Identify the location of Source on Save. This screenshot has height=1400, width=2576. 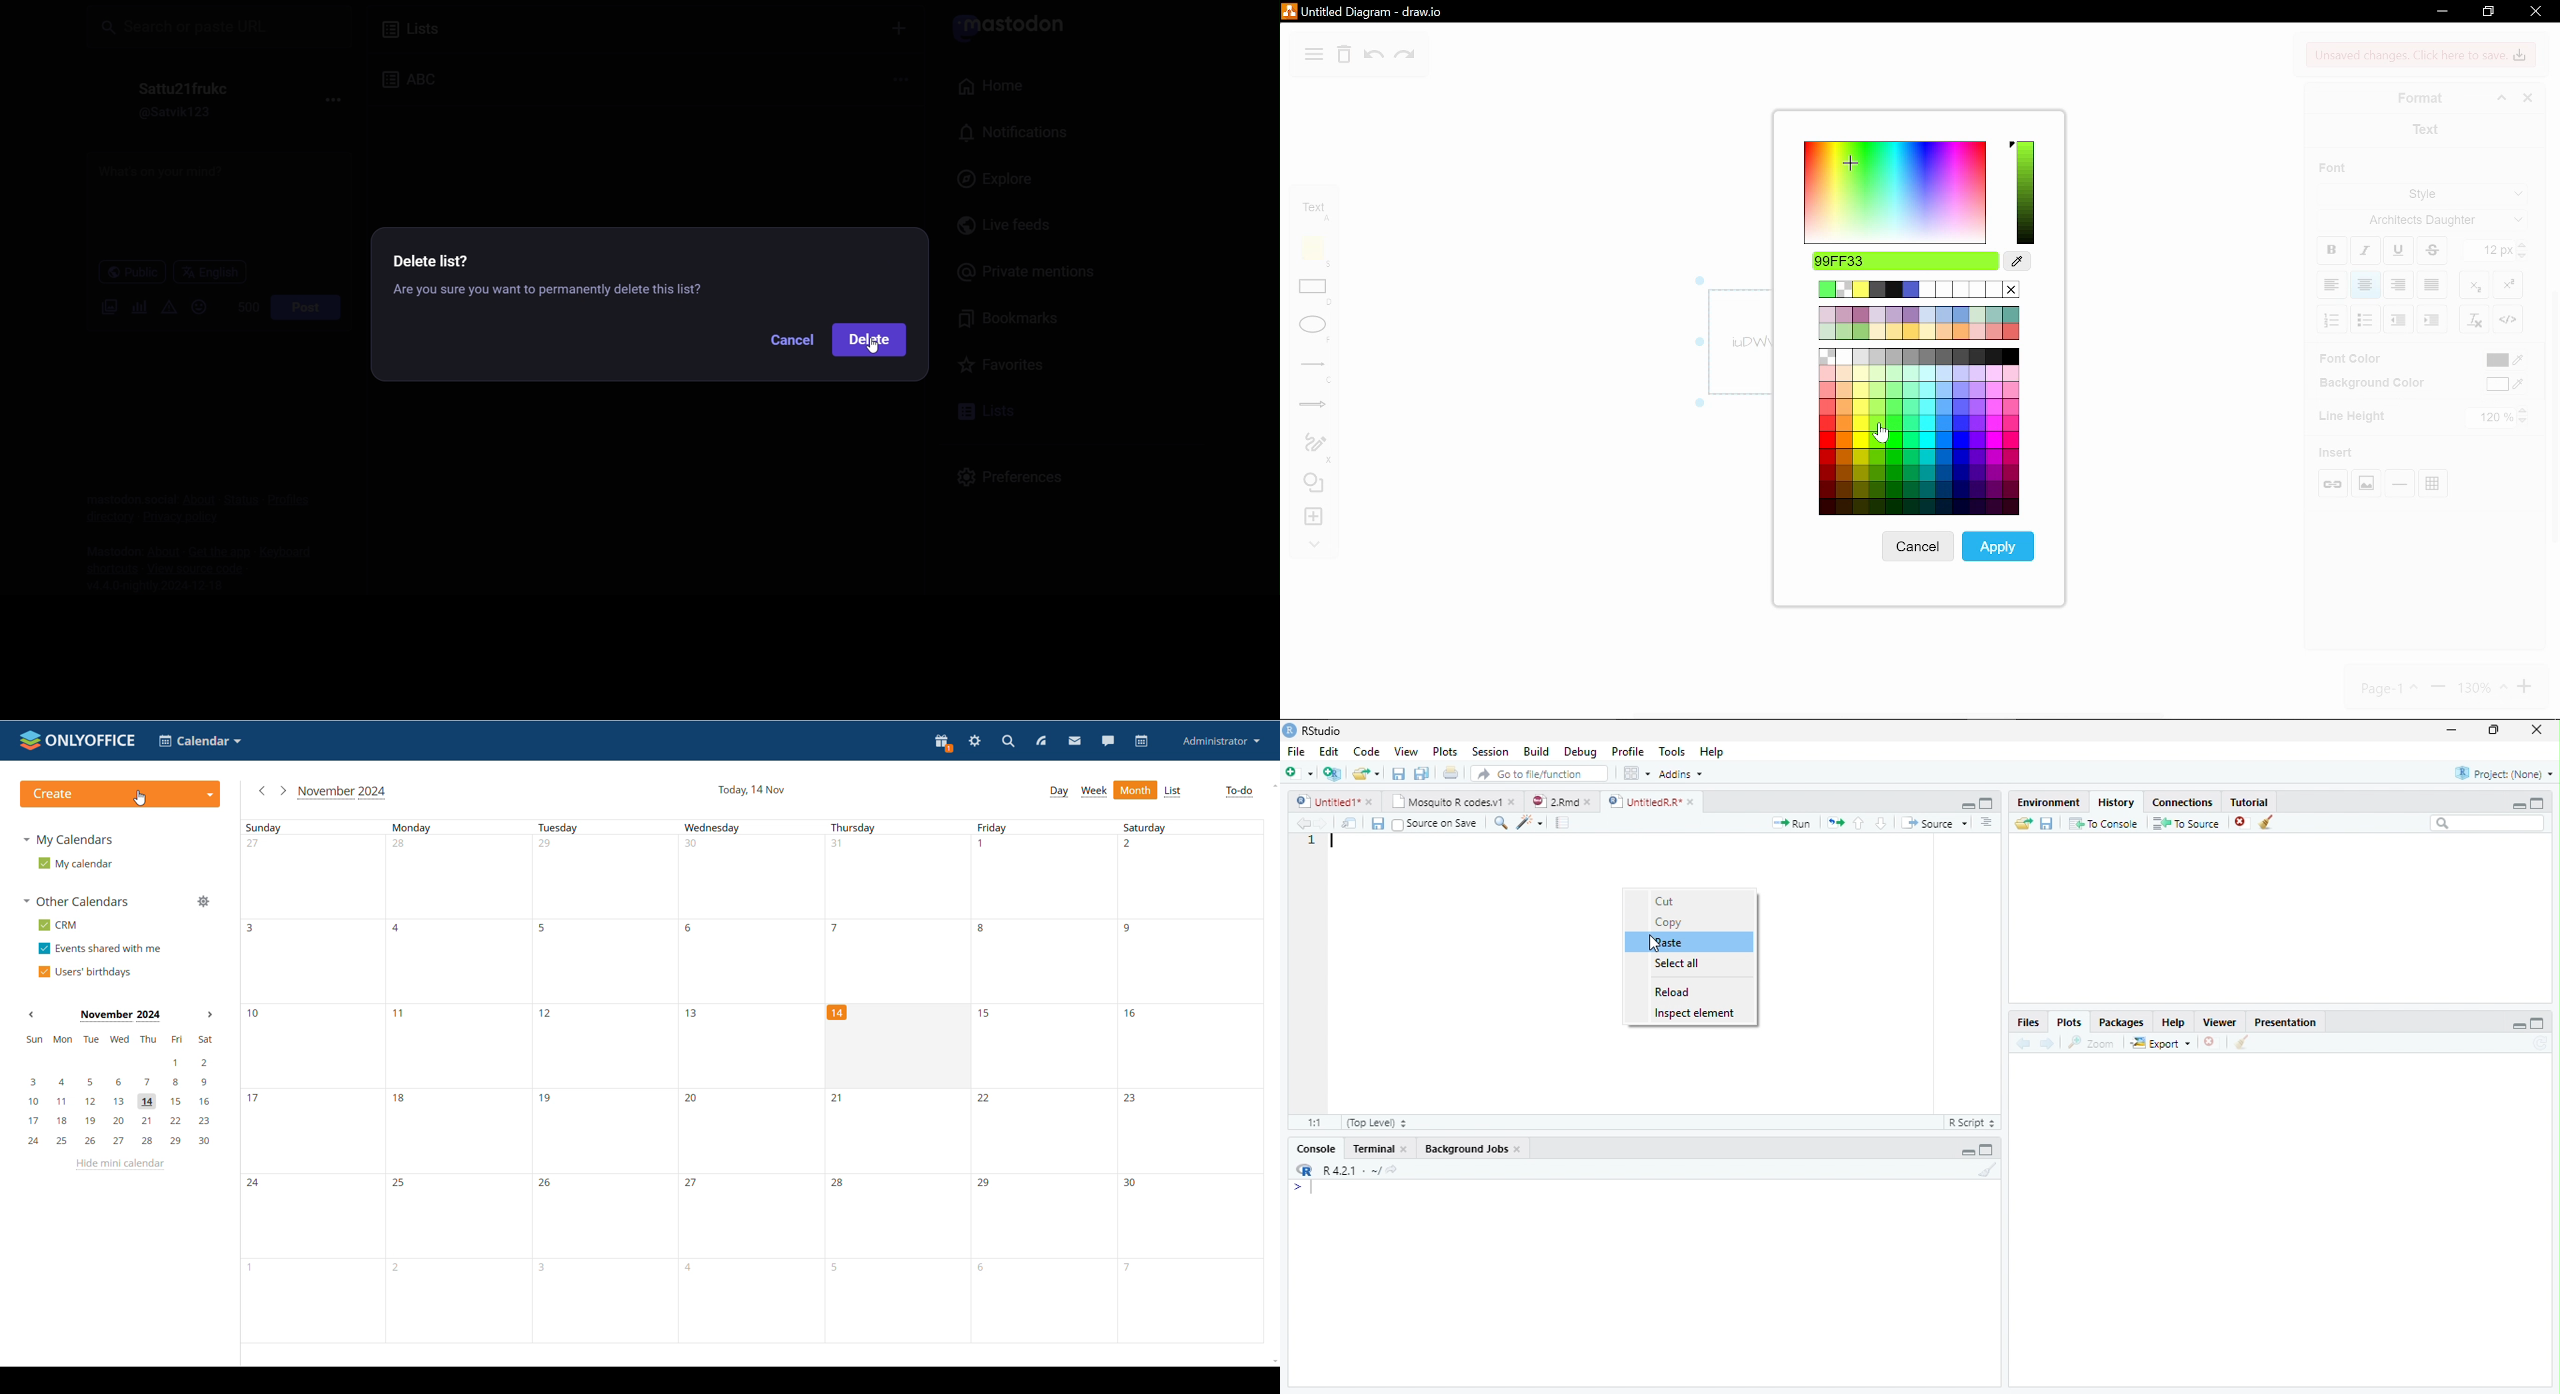
(1433, 824).